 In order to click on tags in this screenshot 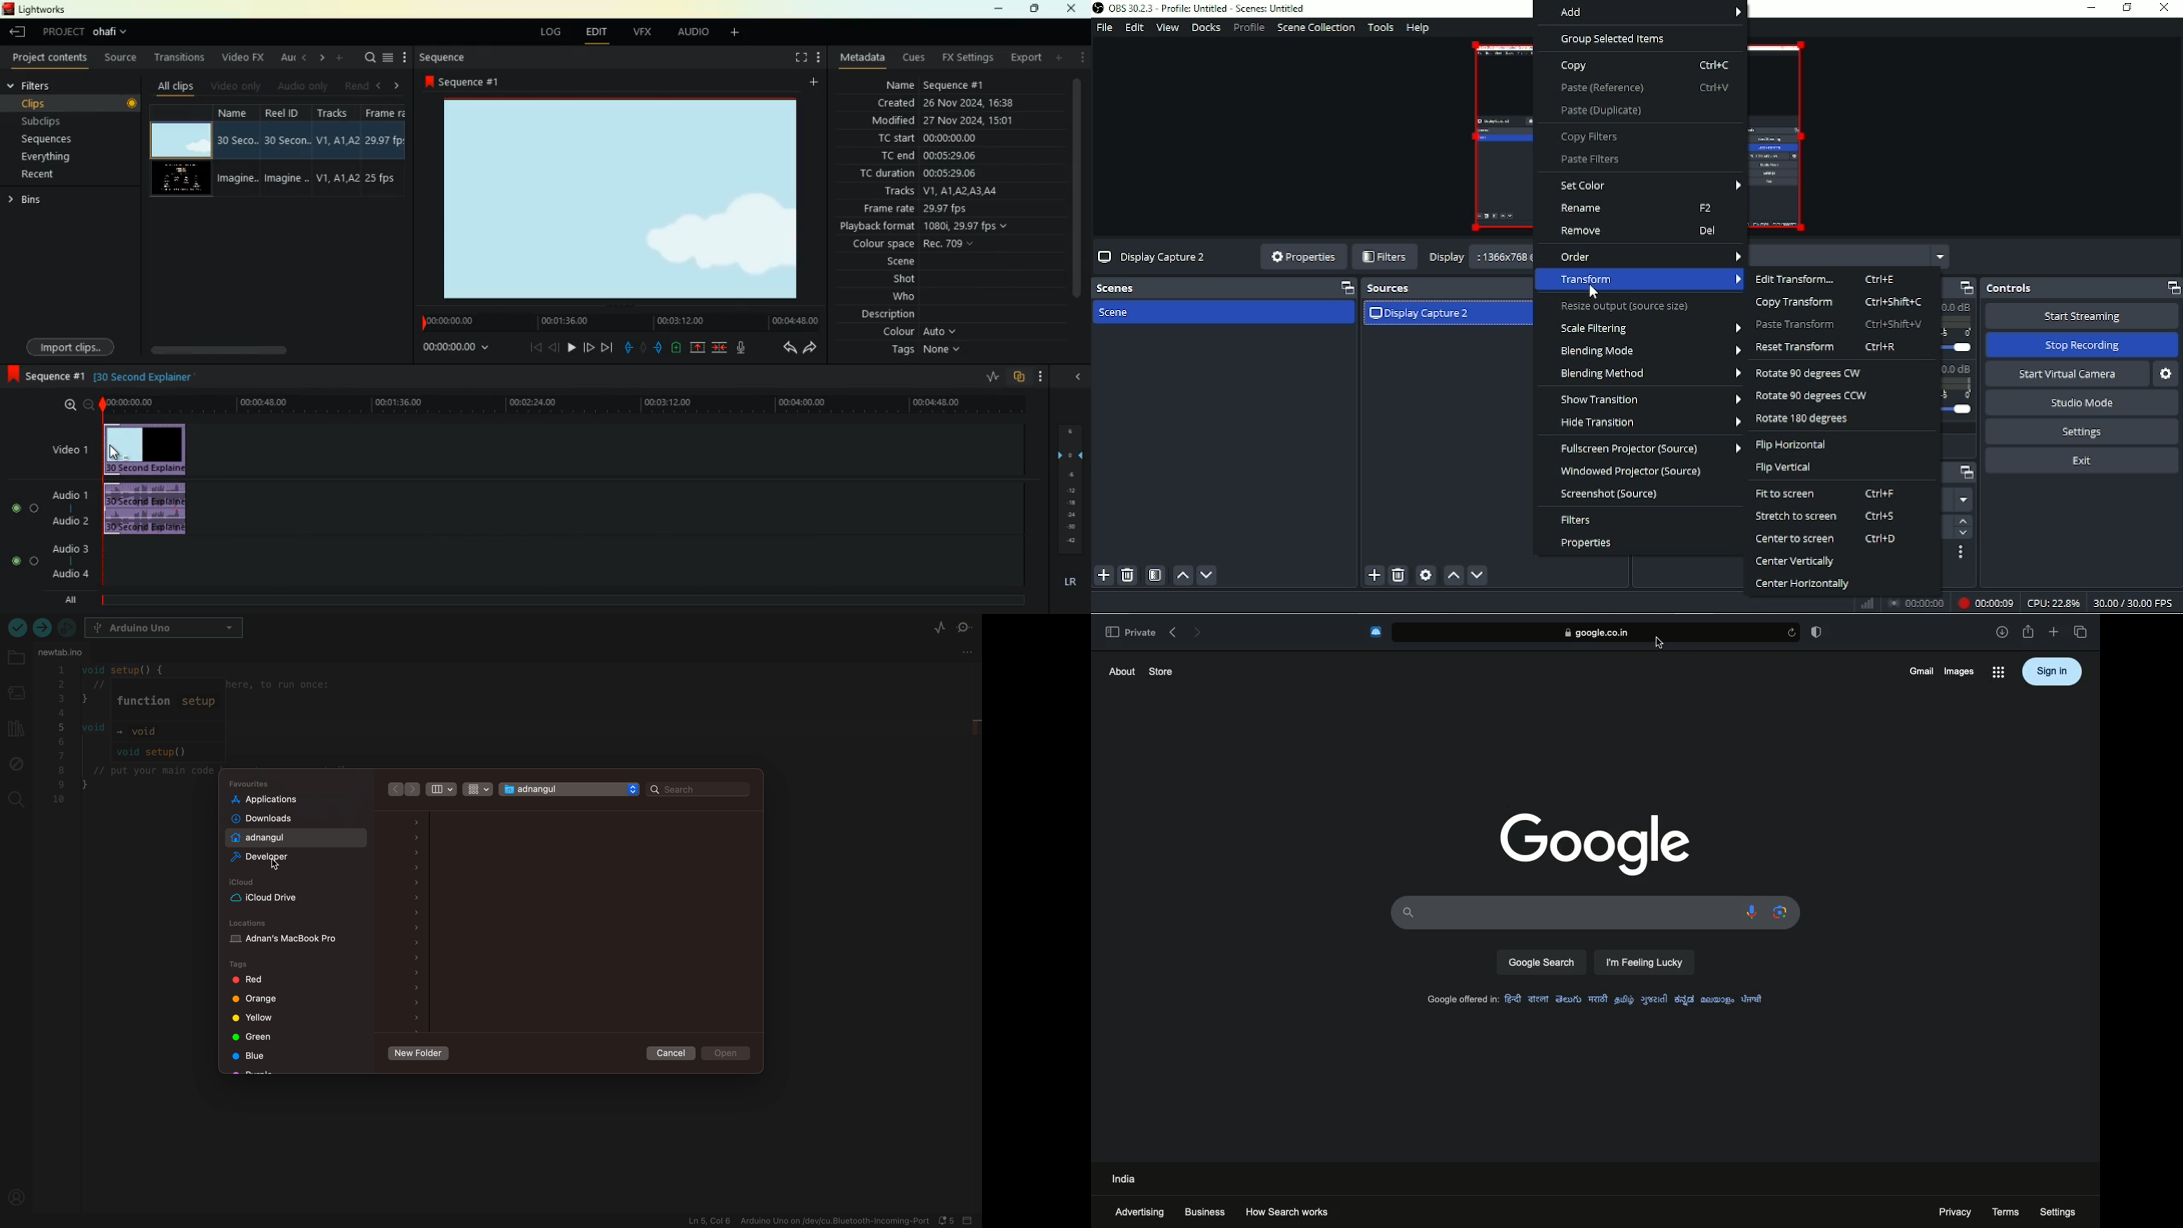, I will do `click(924, 352)`.